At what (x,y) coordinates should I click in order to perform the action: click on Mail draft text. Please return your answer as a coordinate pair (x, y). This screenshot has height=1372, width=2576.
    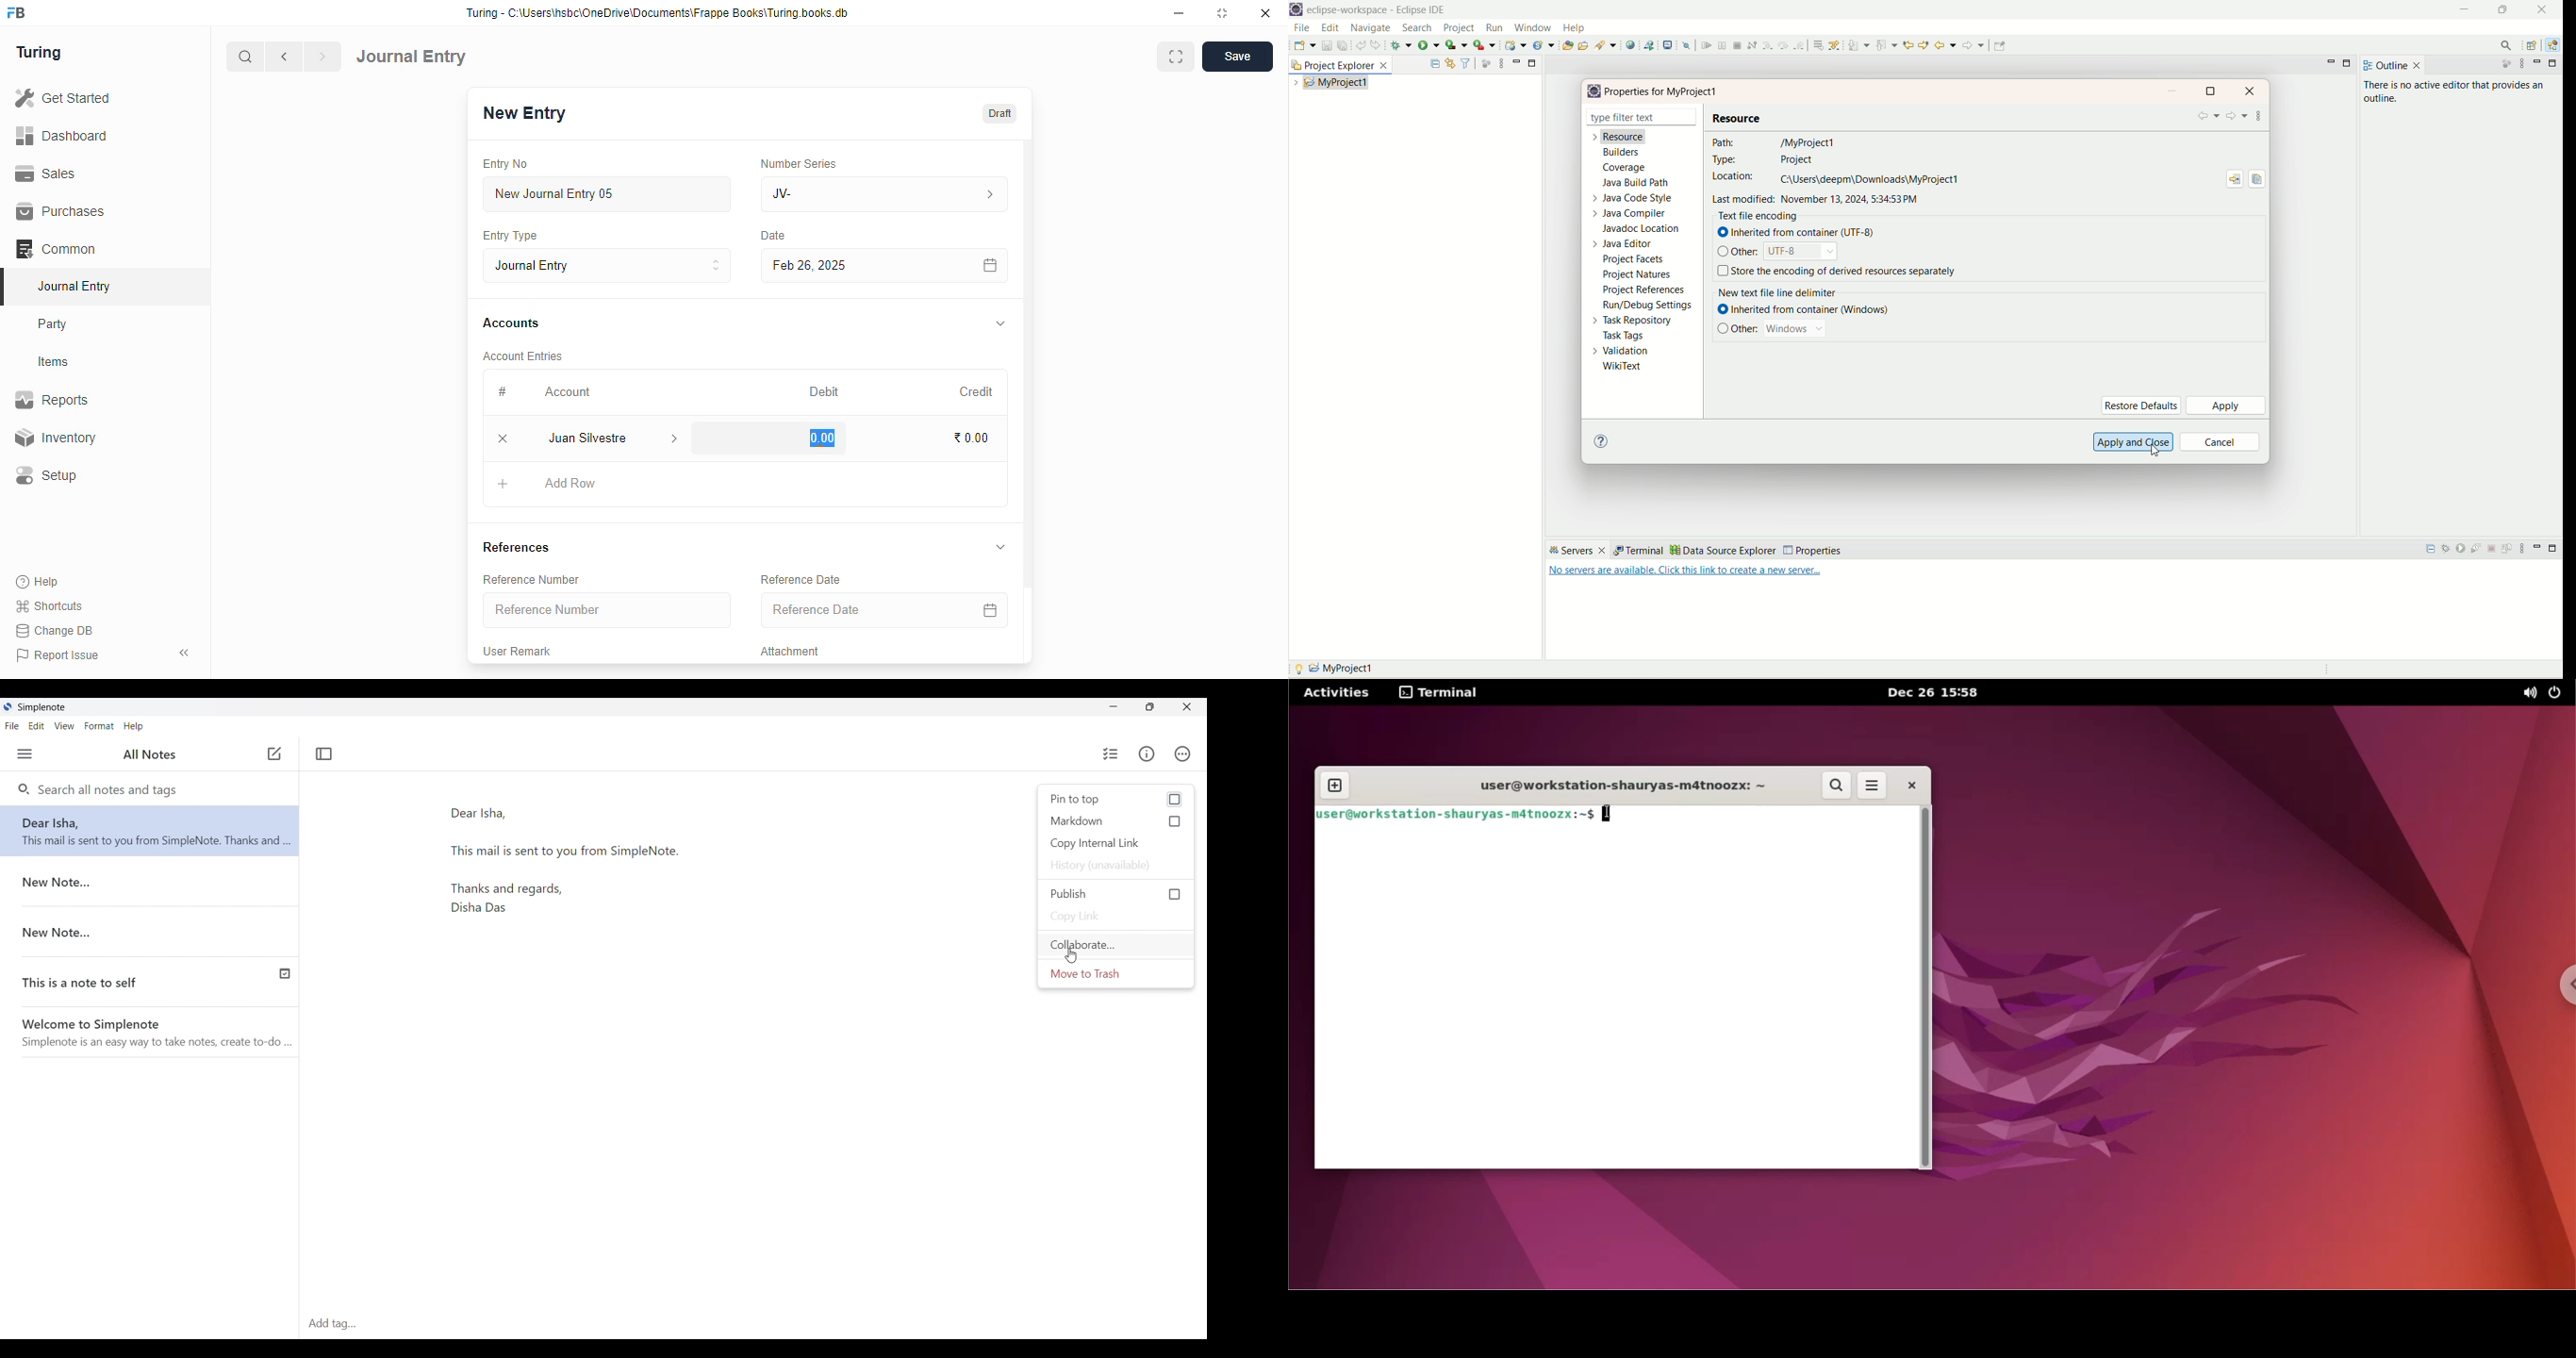
    Looking at the image, I should click on (654, 866).